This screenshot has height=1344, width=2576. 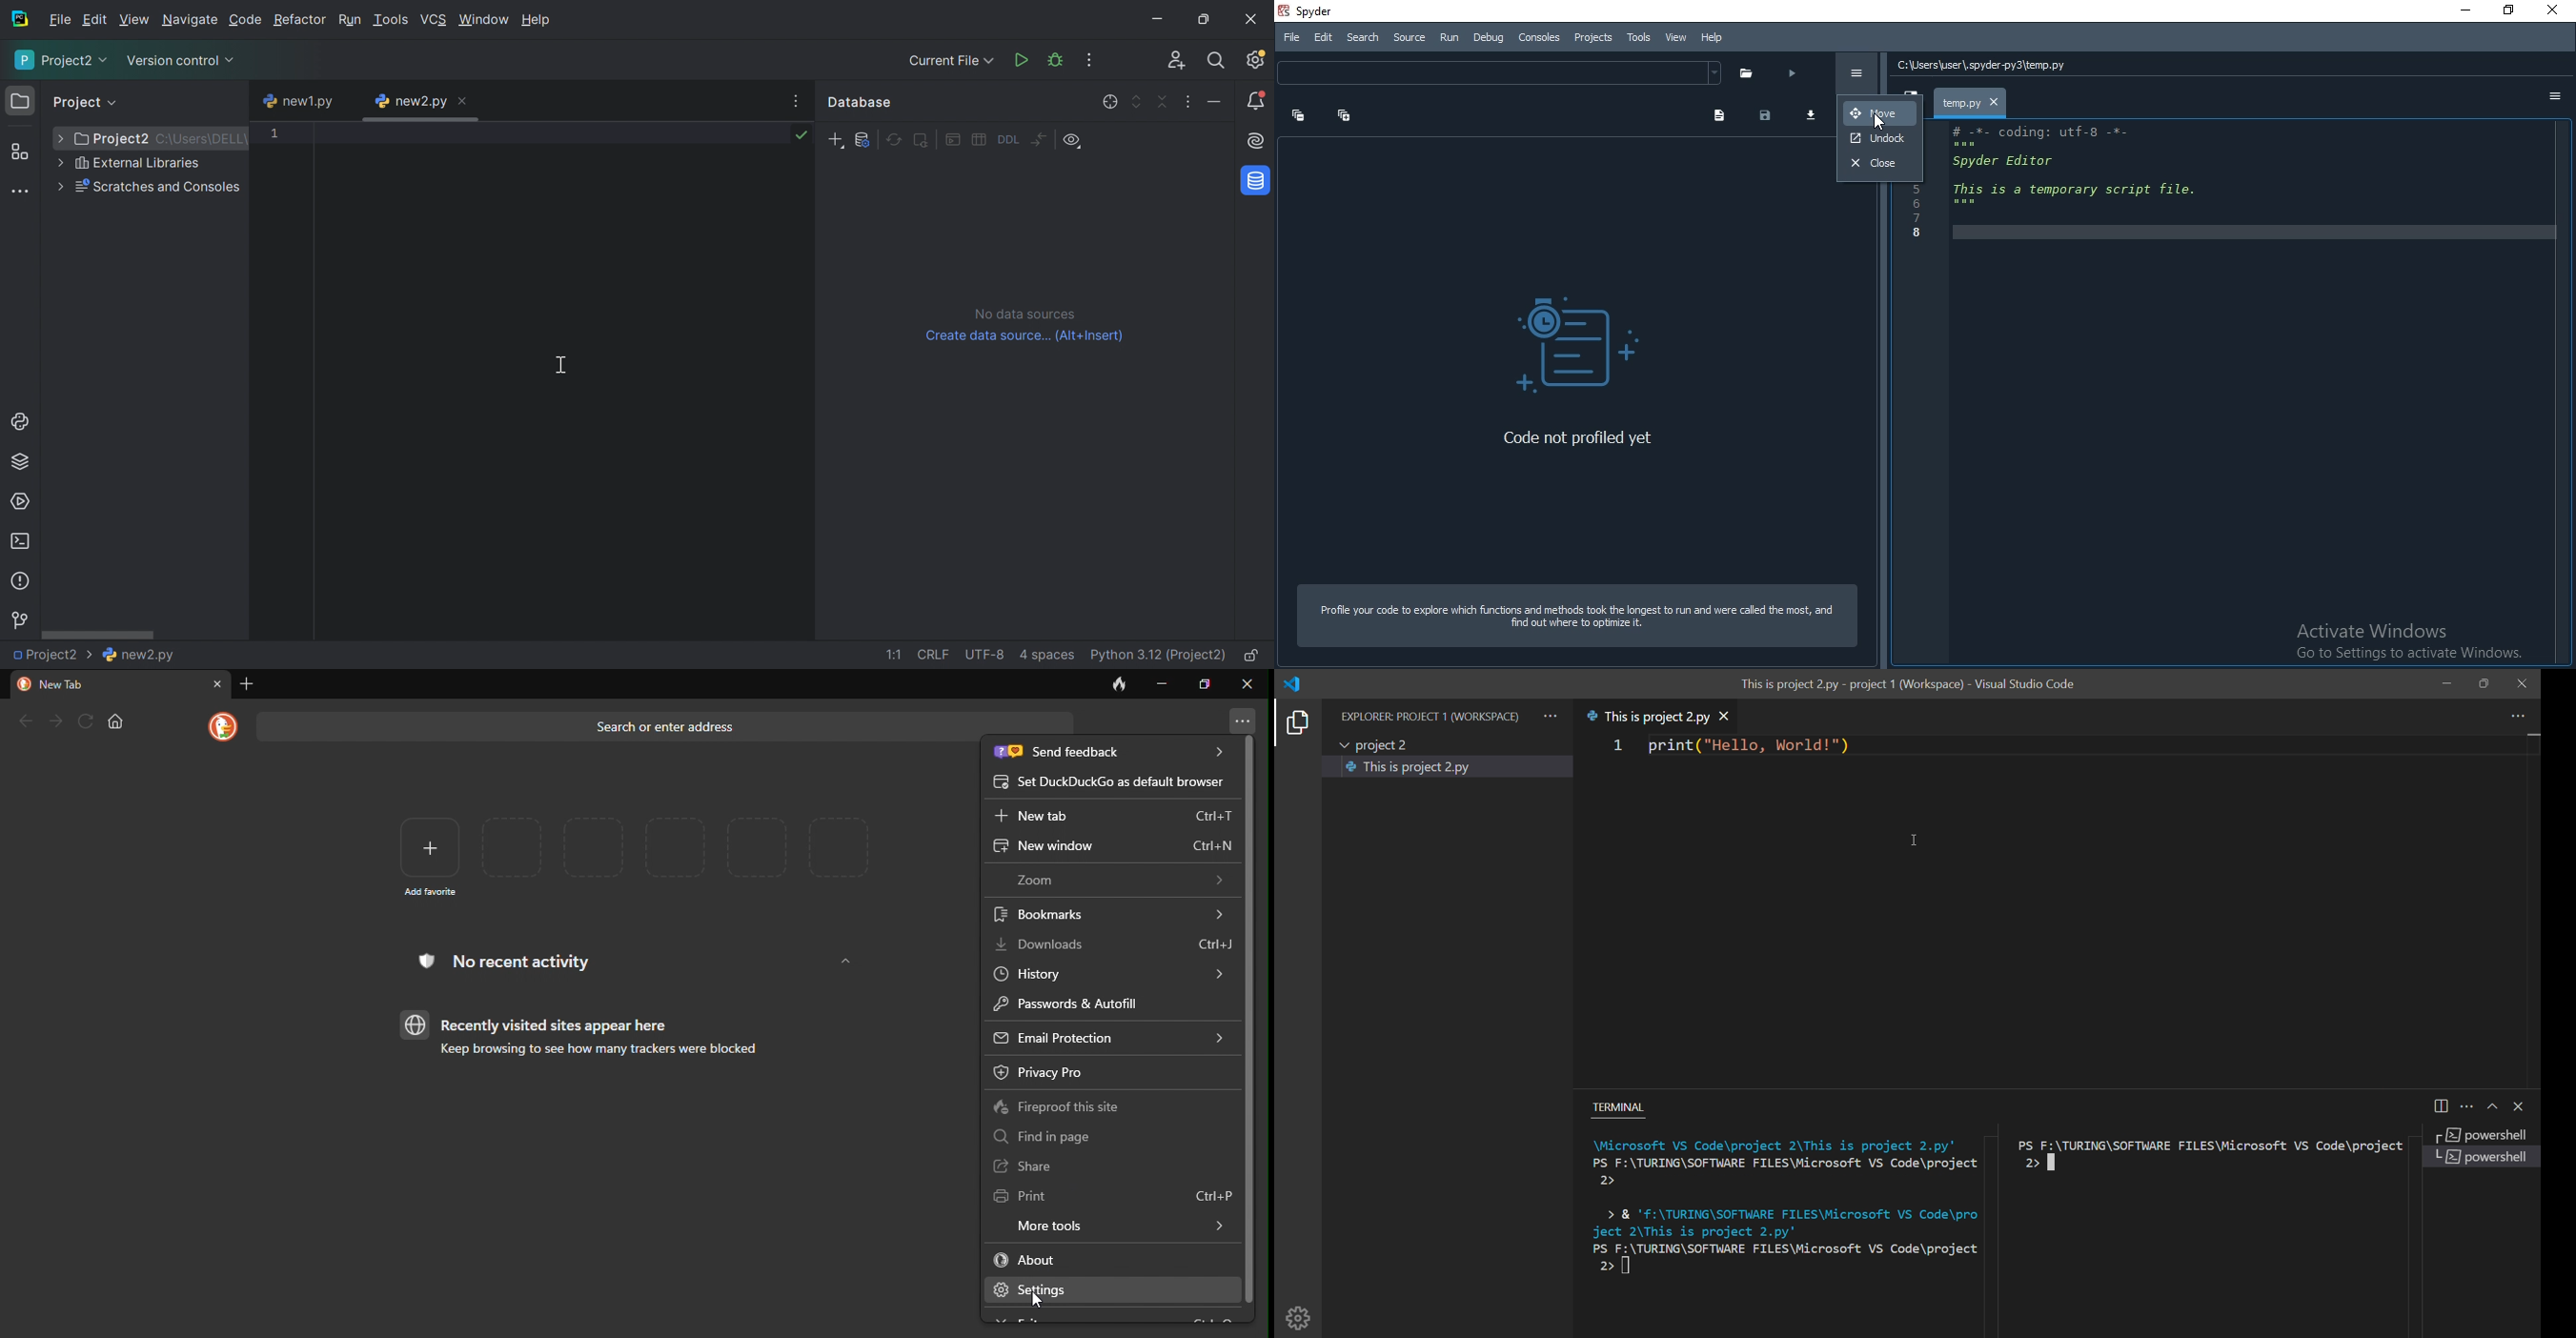 I want to click on cursor movement, so click(x=1042, y=1303).